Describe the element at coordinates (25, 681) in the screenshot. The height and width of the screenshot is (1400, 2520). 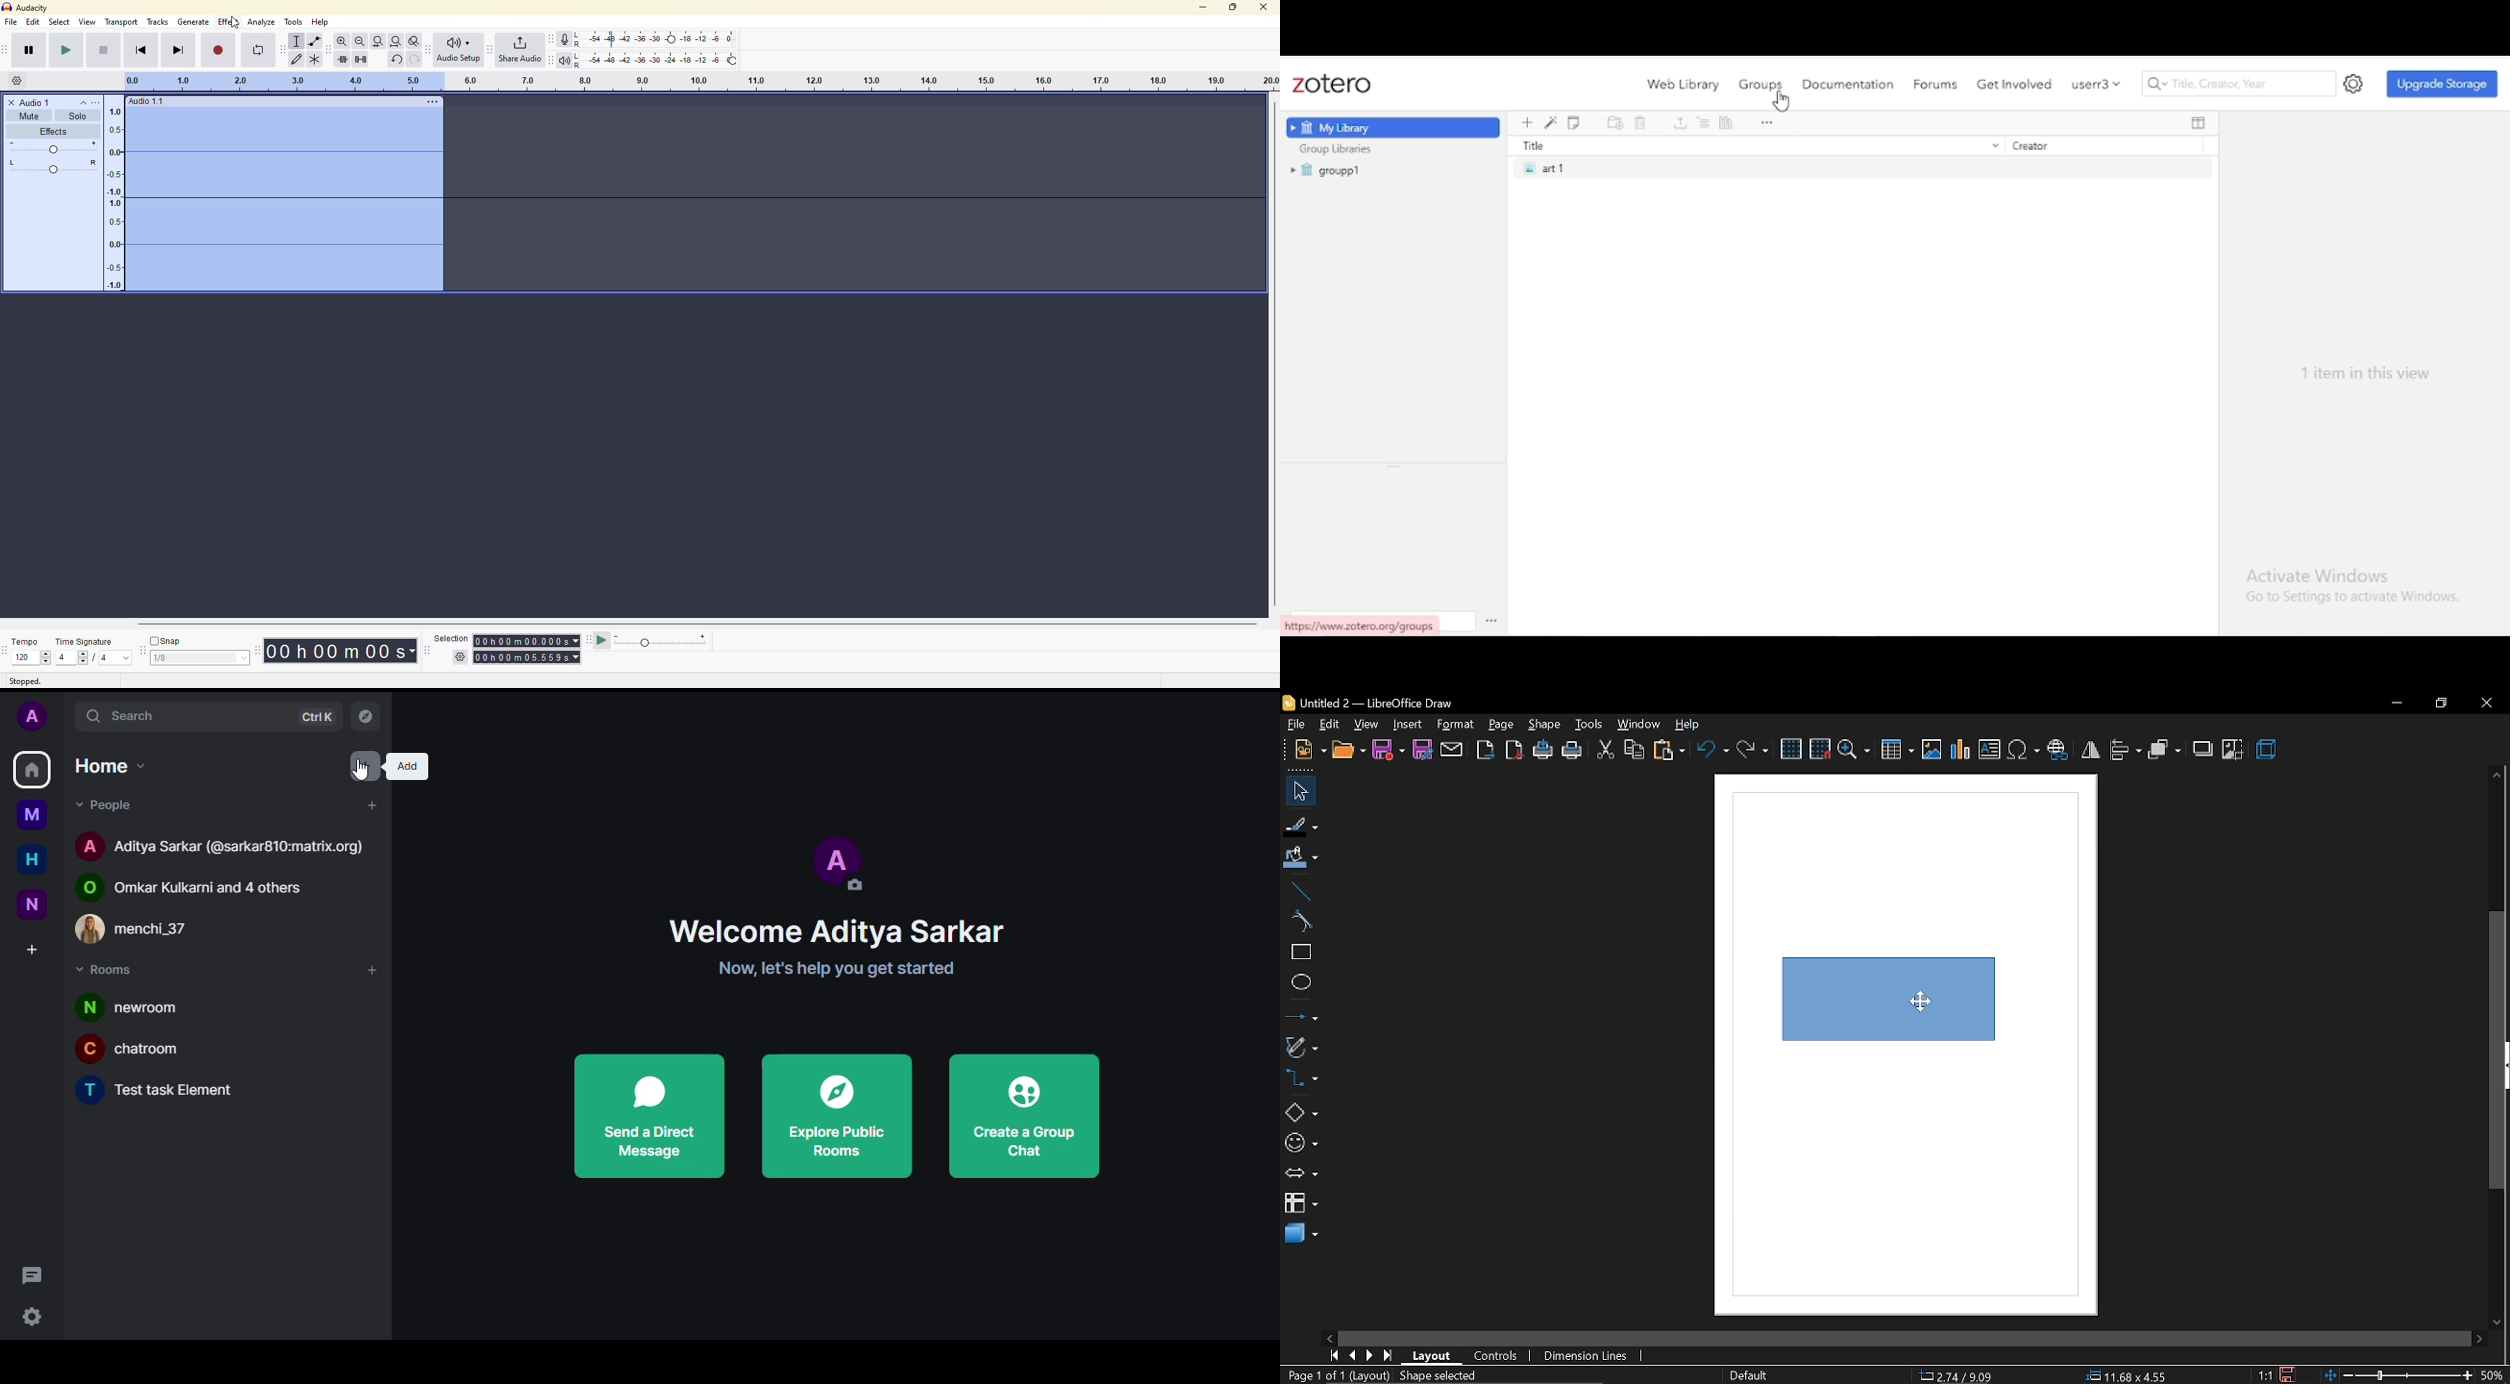
I see `stopped` at that location.